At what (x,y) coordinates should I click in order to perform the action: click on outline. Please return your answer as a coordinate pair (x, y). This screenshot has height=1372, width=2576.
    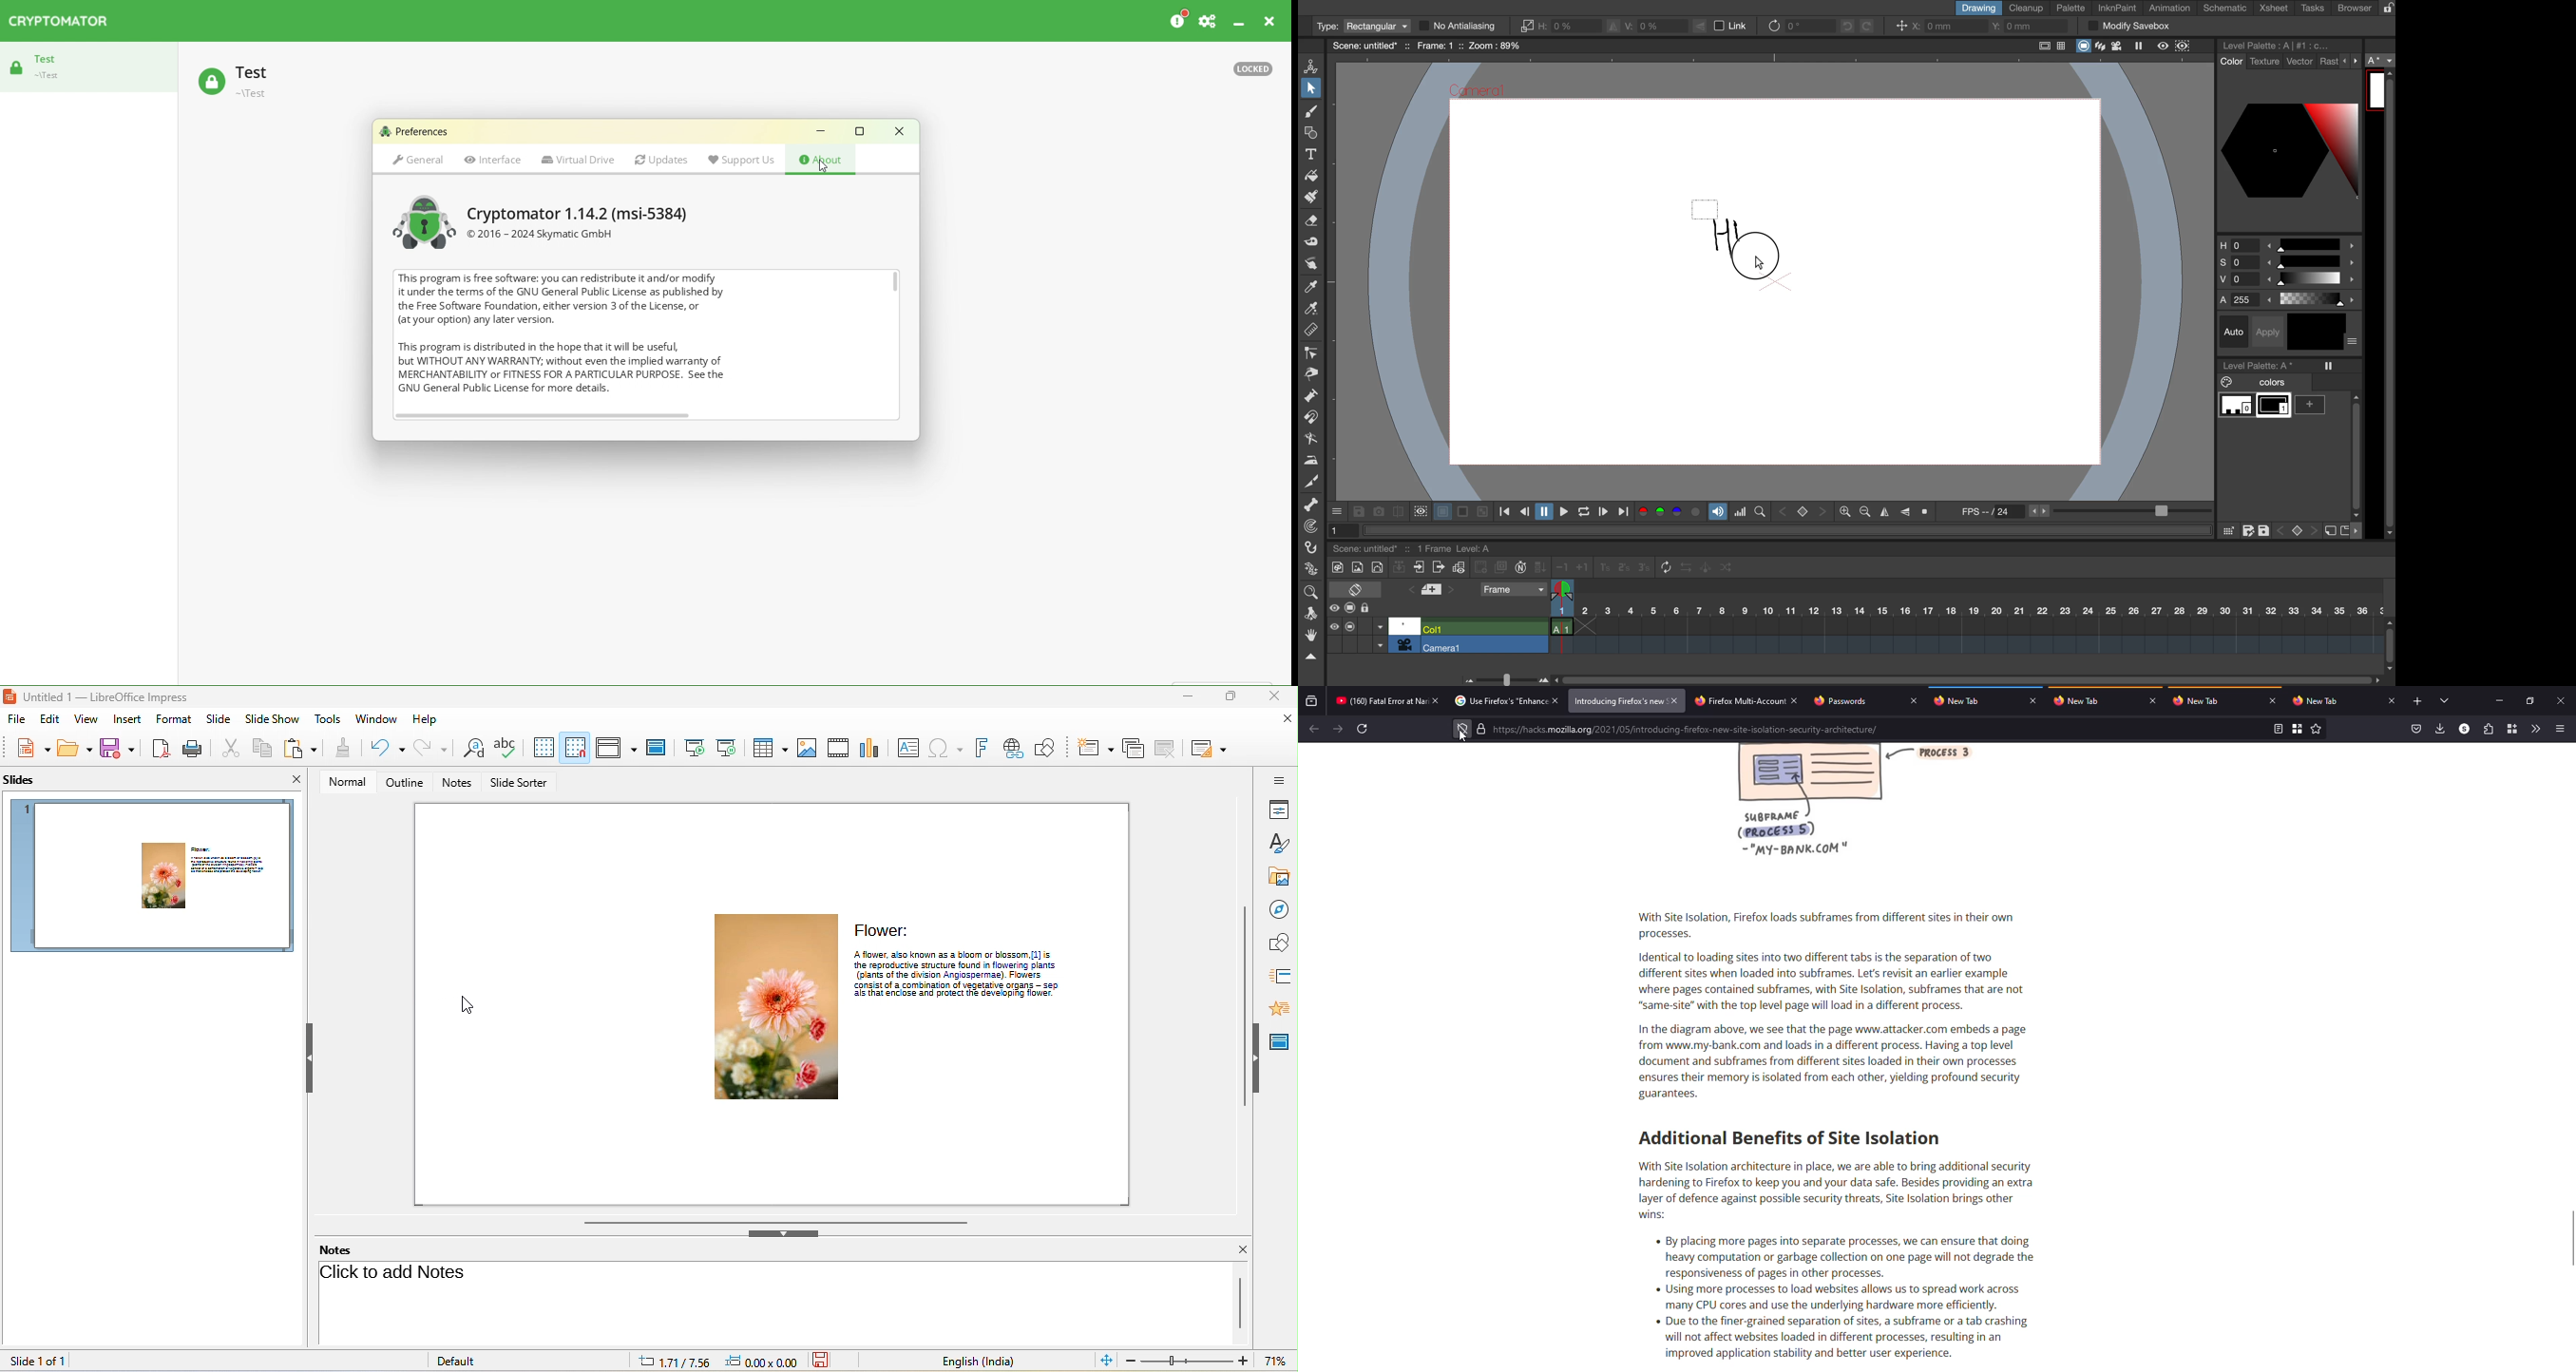
    Looking at the image, I should click on (404, 783).